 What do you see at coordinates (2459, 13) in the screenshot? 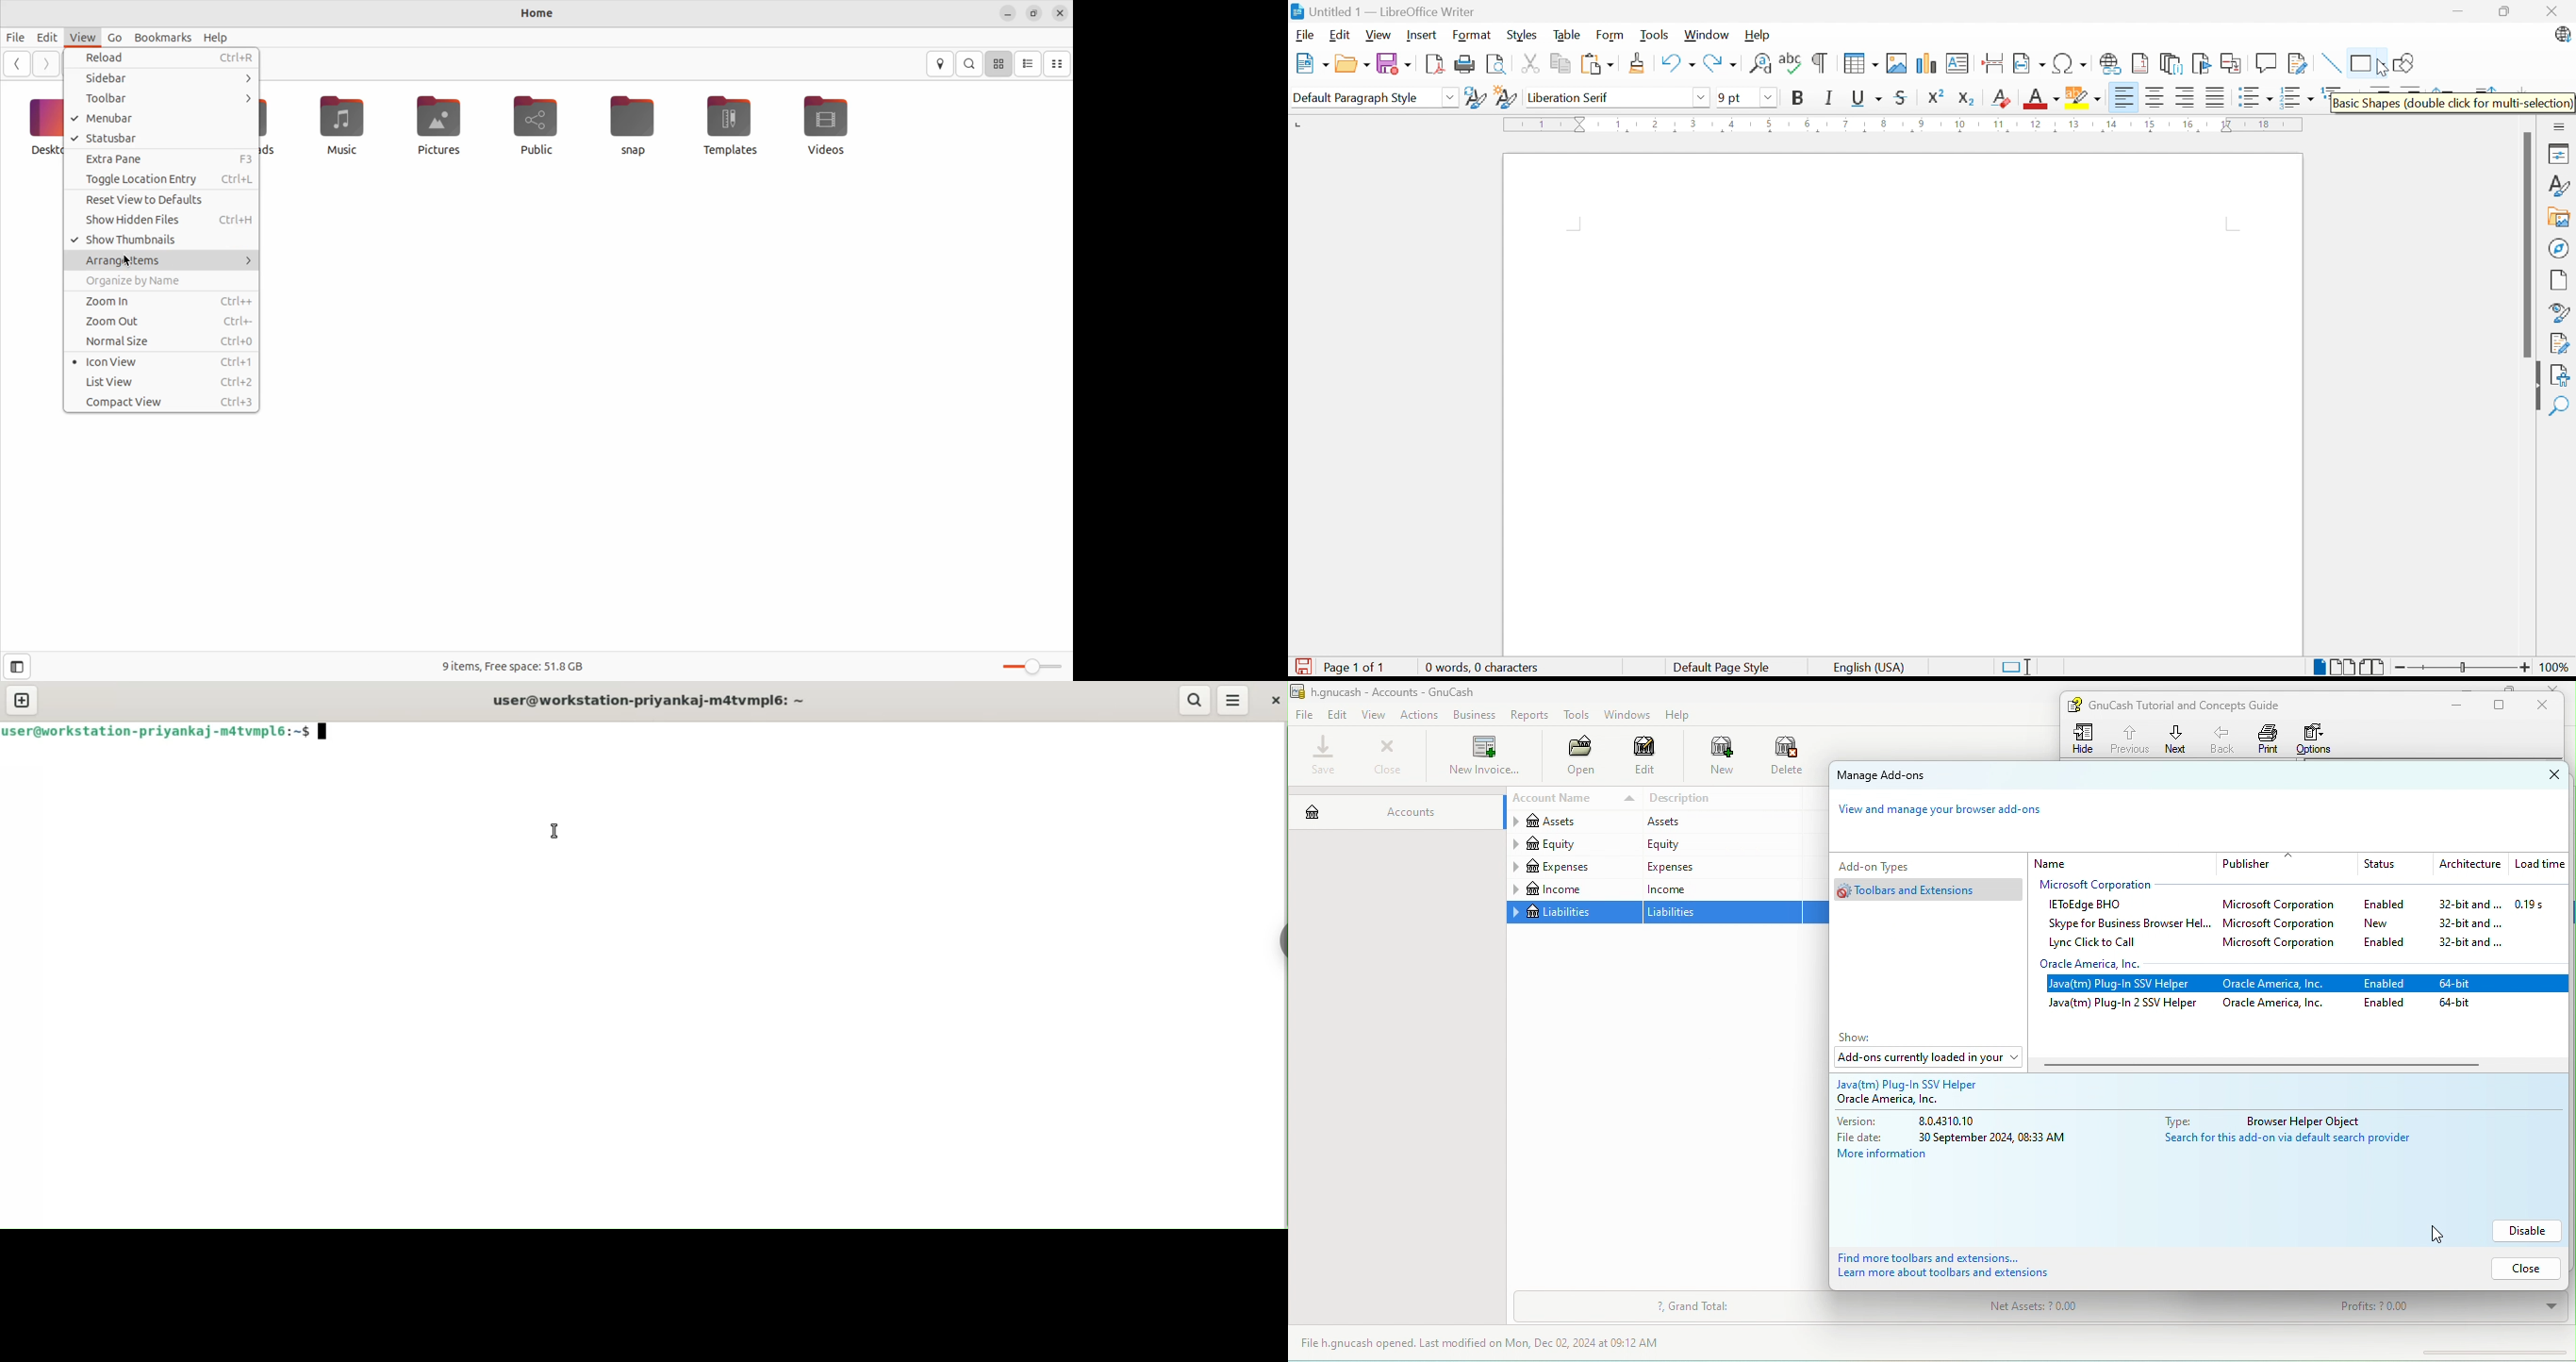
I see `Minimize` at bounding box center [2459, 13].